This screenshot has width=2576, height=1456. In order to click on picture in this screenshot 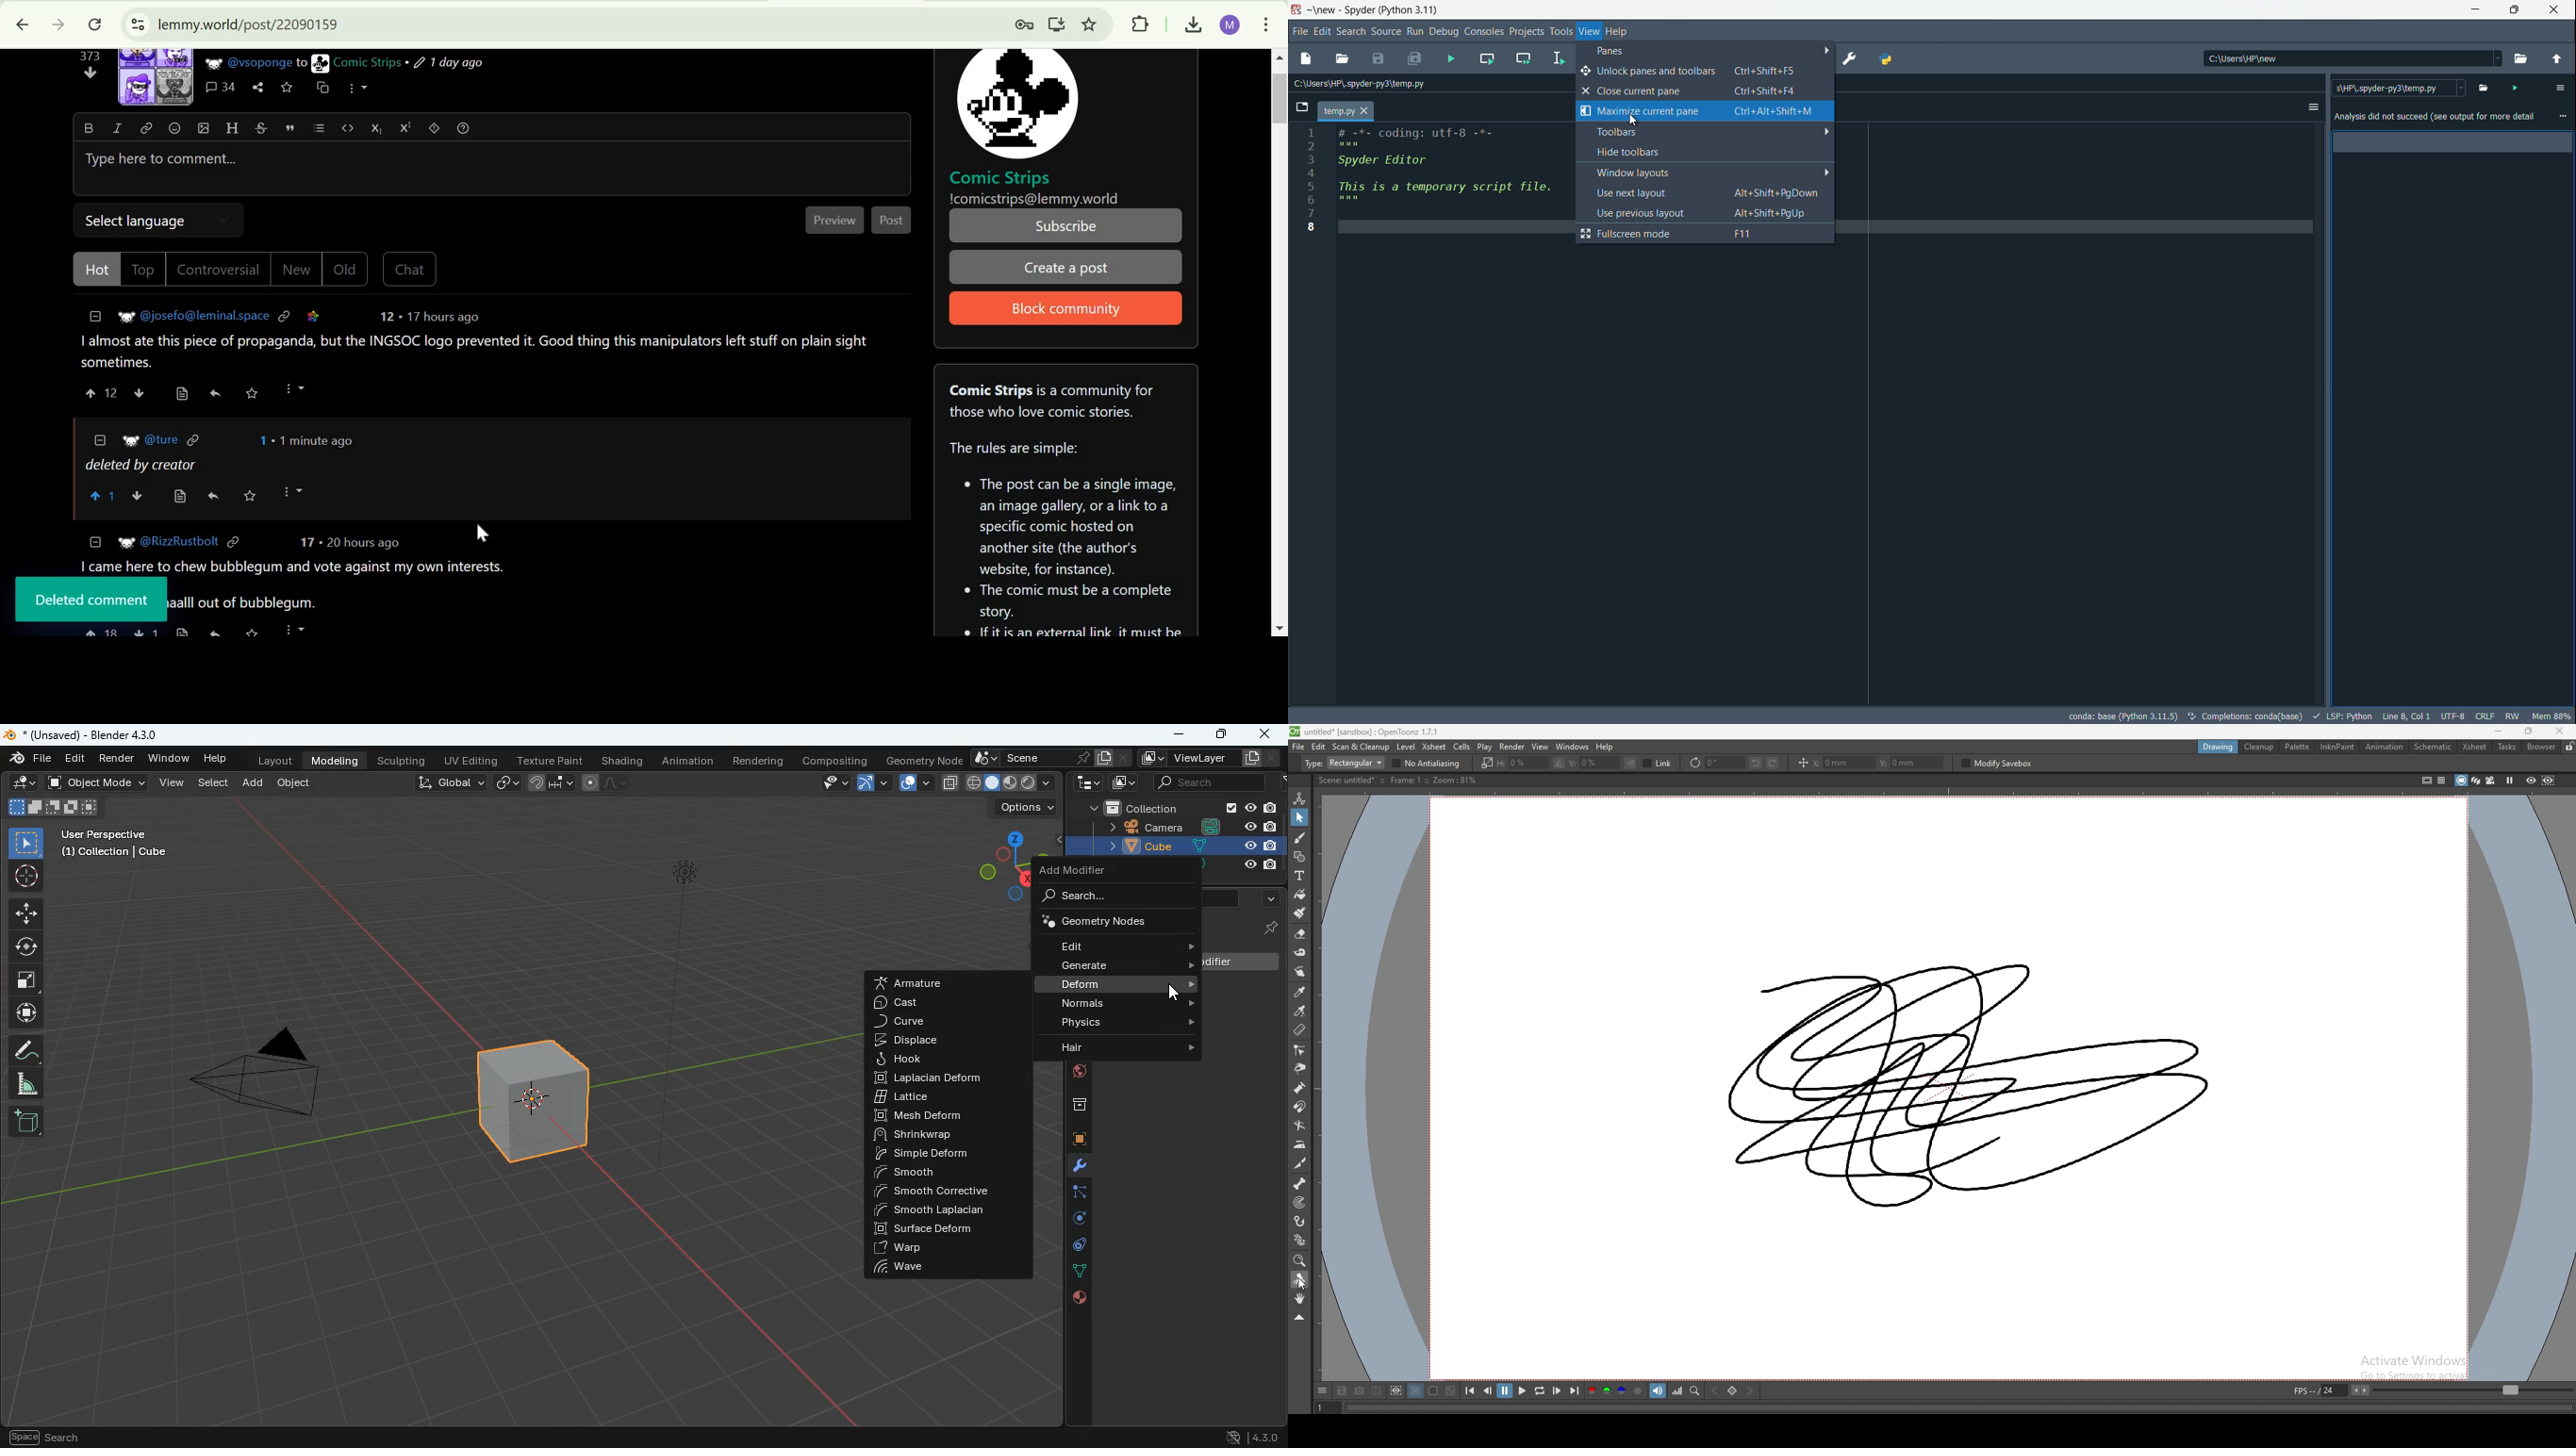, I will do `click(131, 441)`.